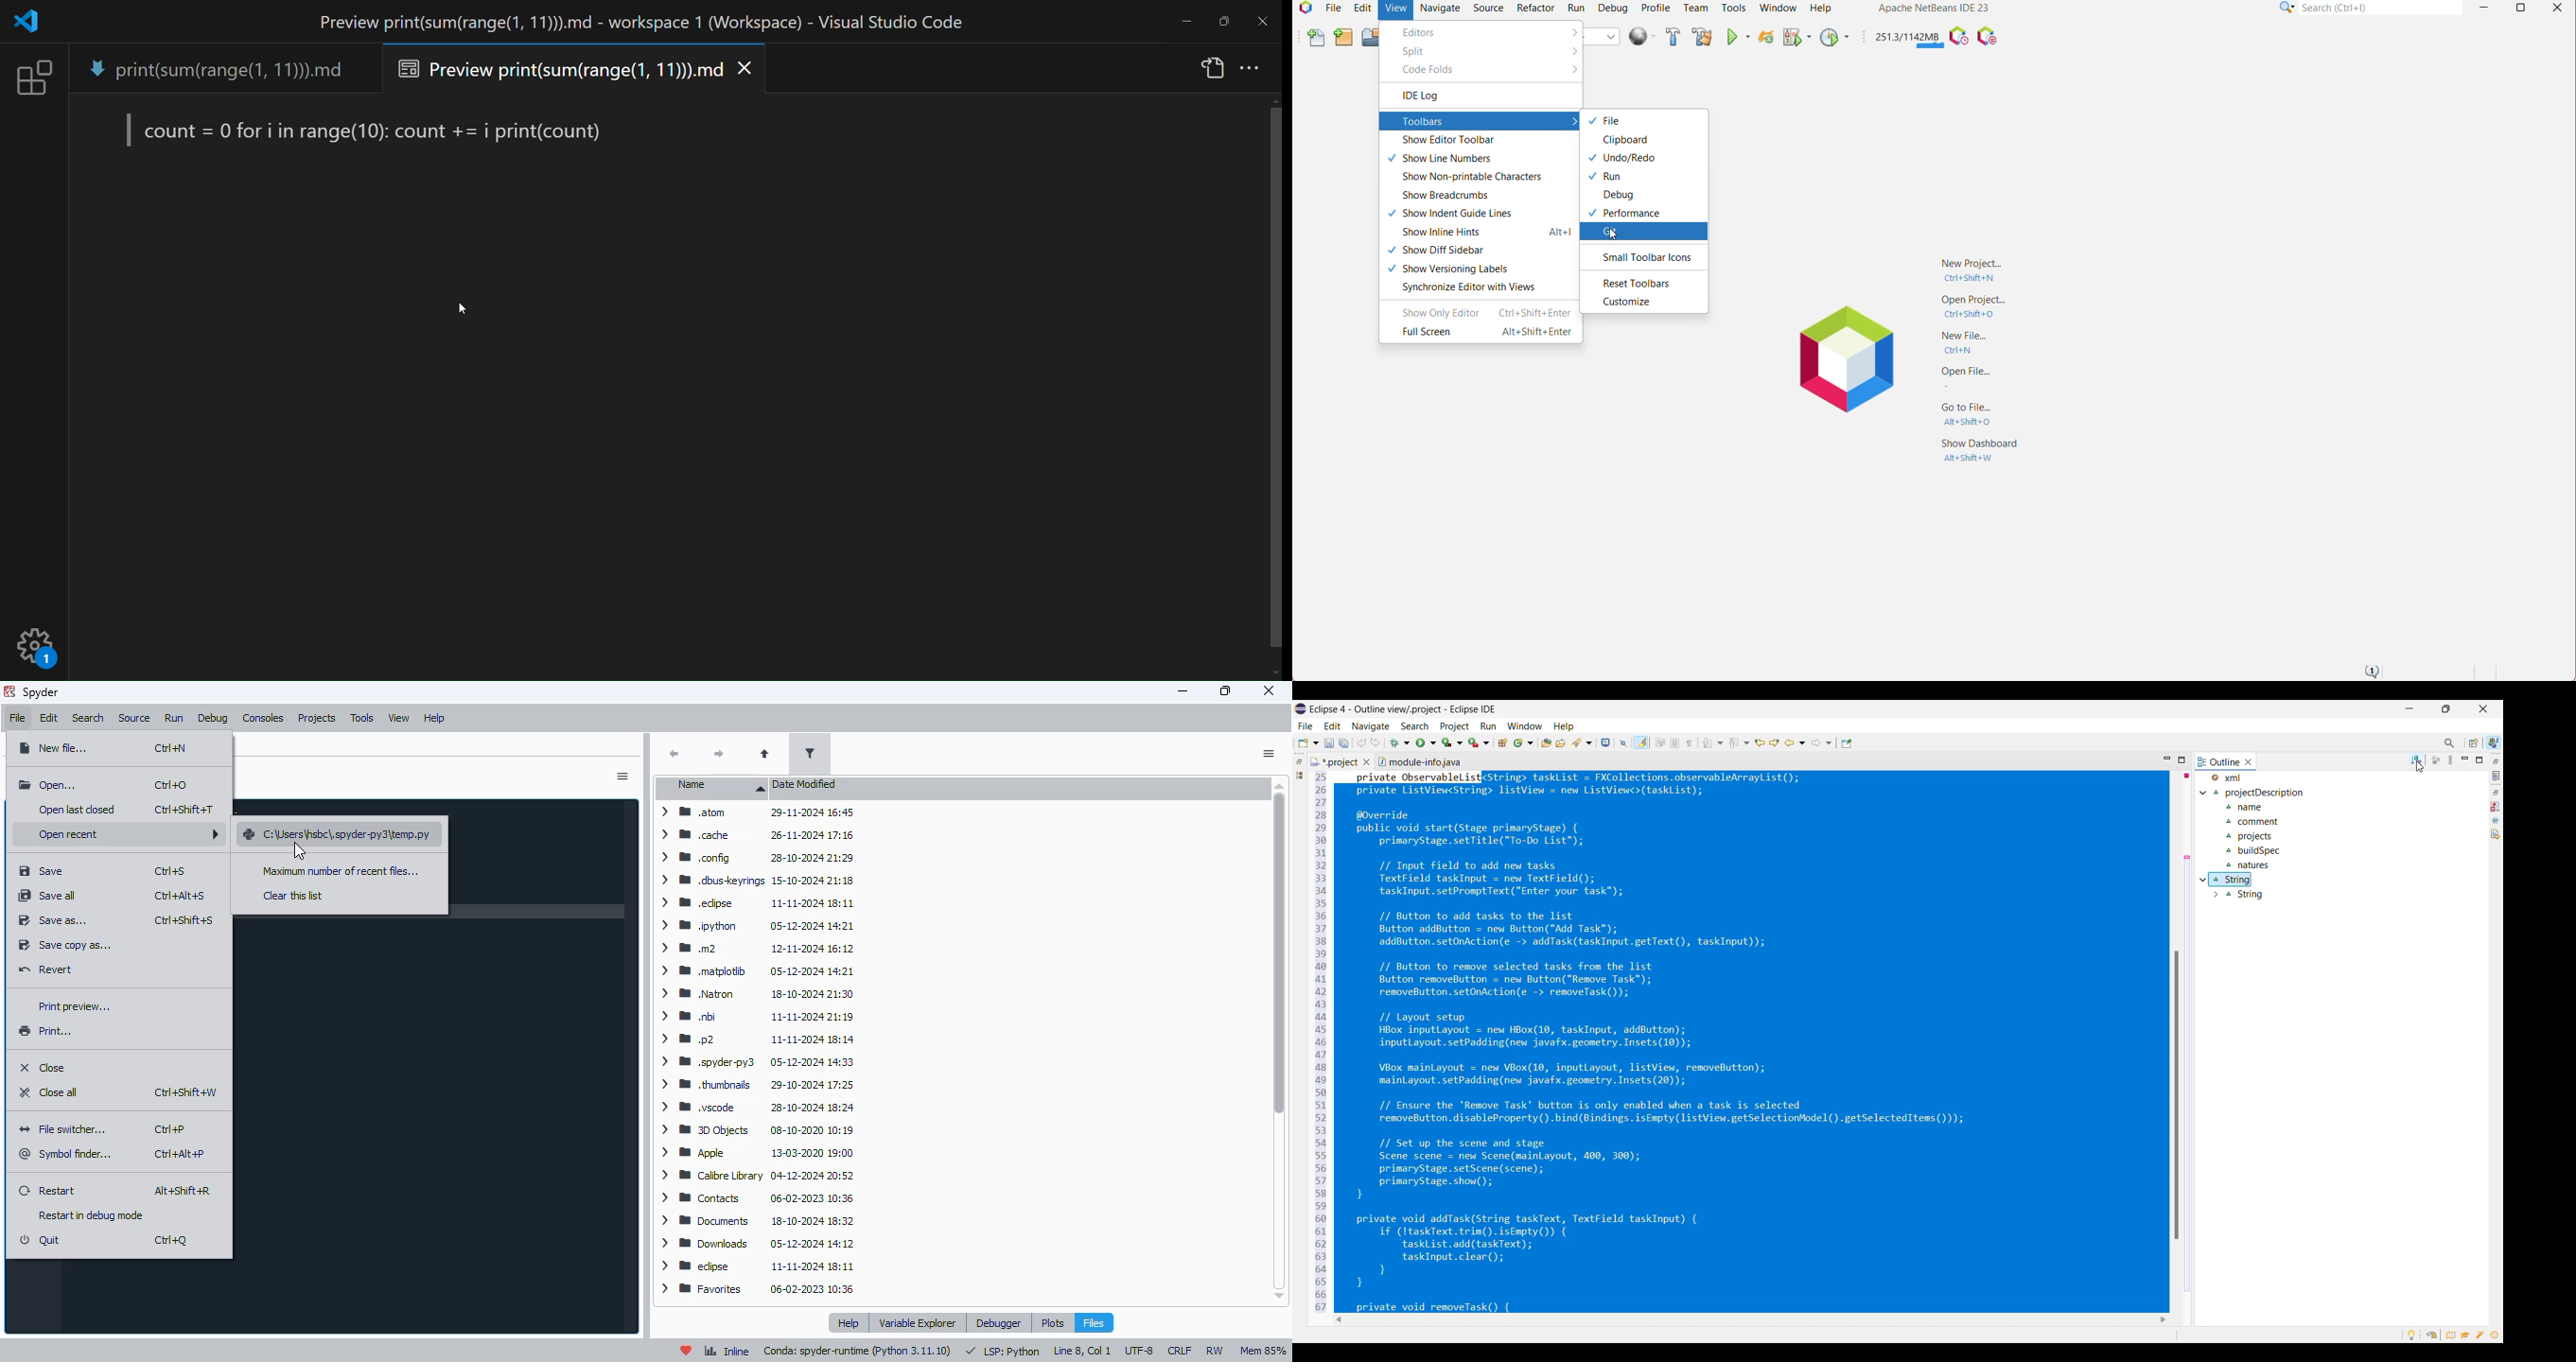 The width and height of the screenshot is (2576, 1372). Describe the element at coordinates (182, 896) in the screenshot. I see `shortcut for save all` at that location.